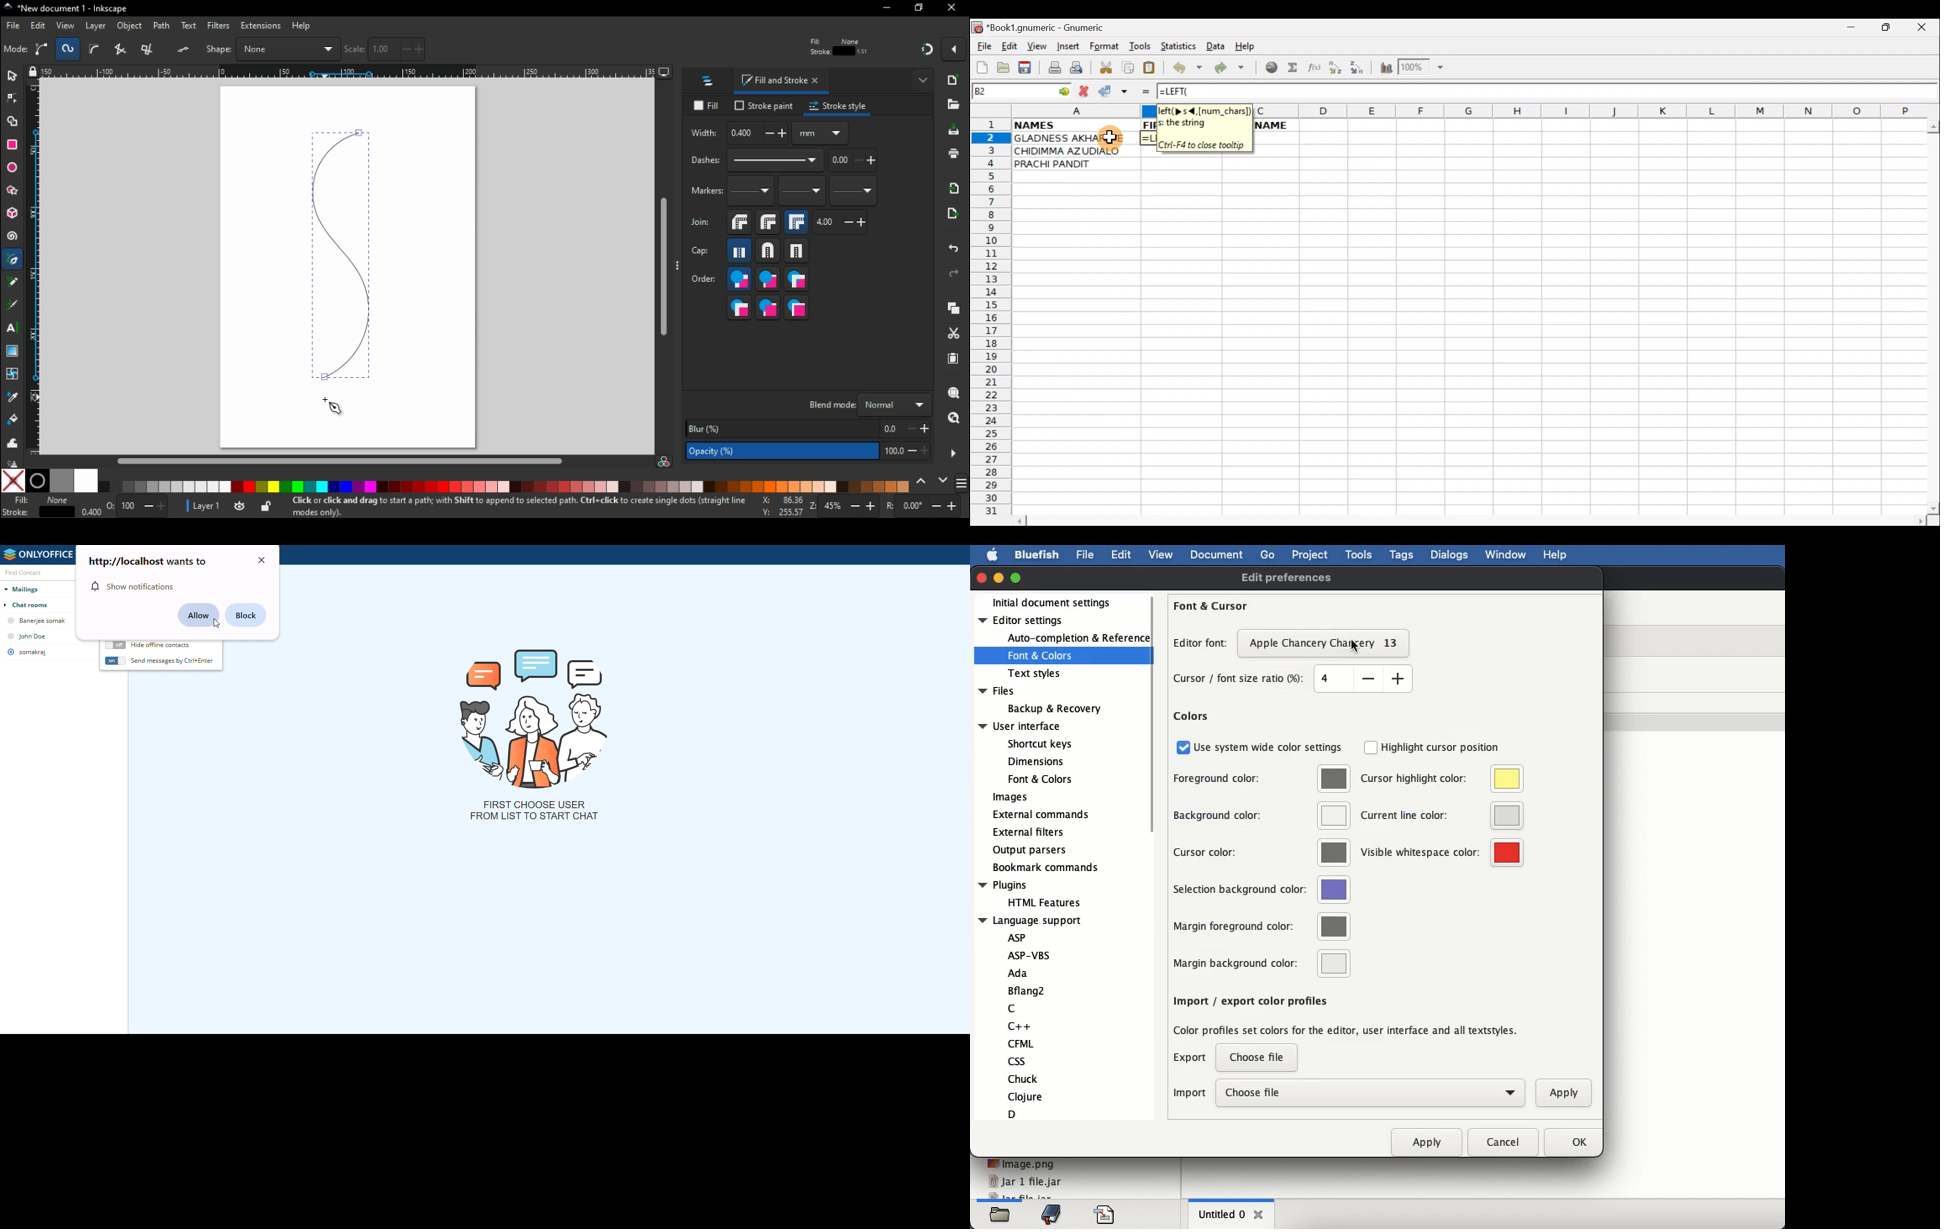 The height and width of the screenshot is (1232, 1960). What do you see at coordinates (161, 645) in the screenshot?
I see `hide offline contacts` at bounding box center [161, 645].